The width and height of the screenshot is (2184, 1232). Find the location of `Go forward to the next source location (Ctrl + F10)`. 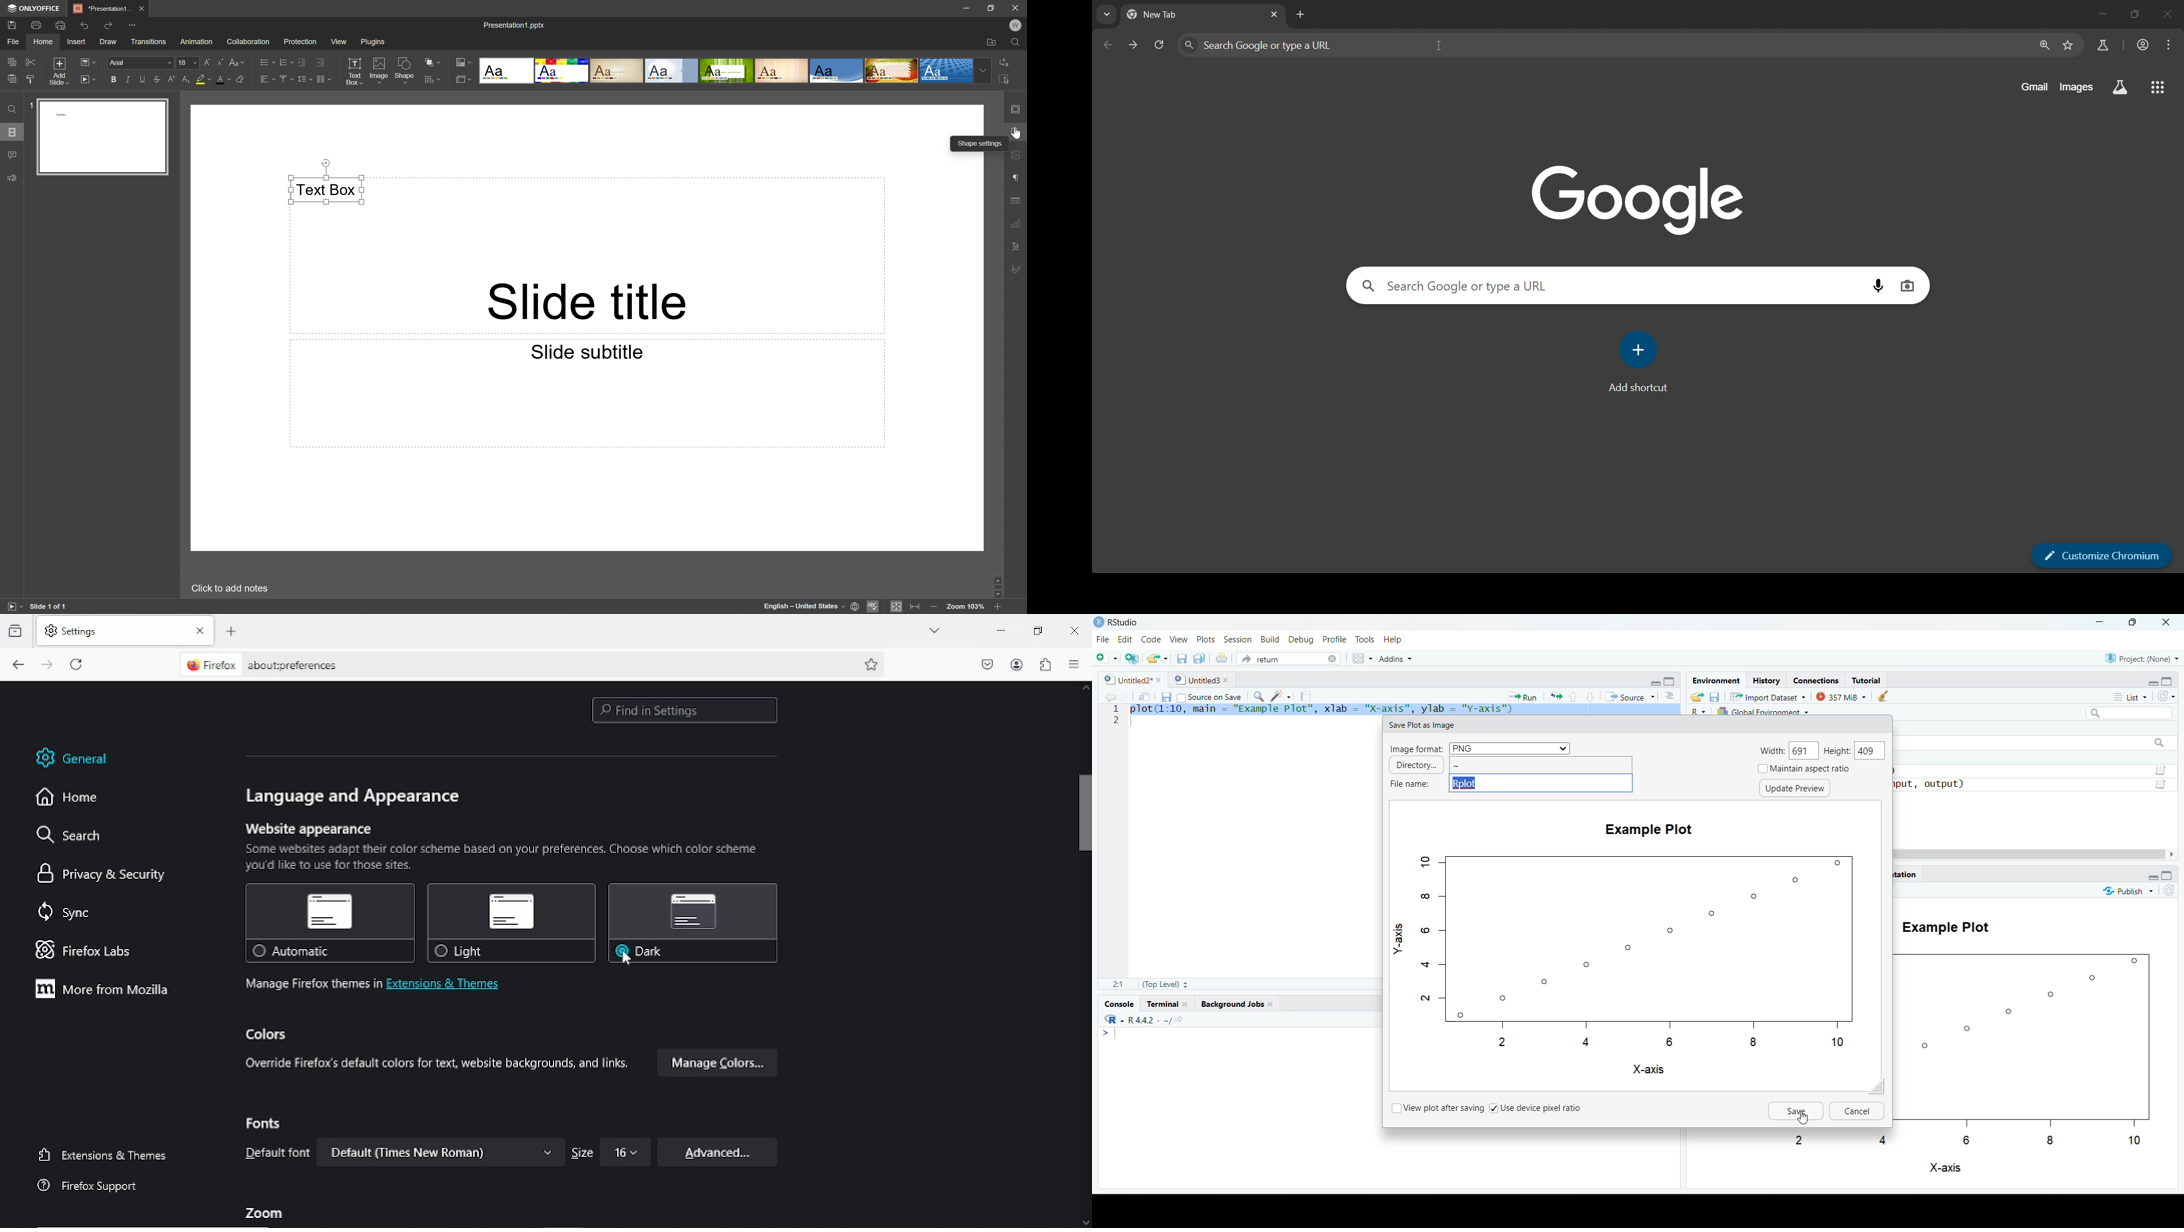

Go forward to the next source location (Ctrl + F10) is located at coordinates (1124, 695).